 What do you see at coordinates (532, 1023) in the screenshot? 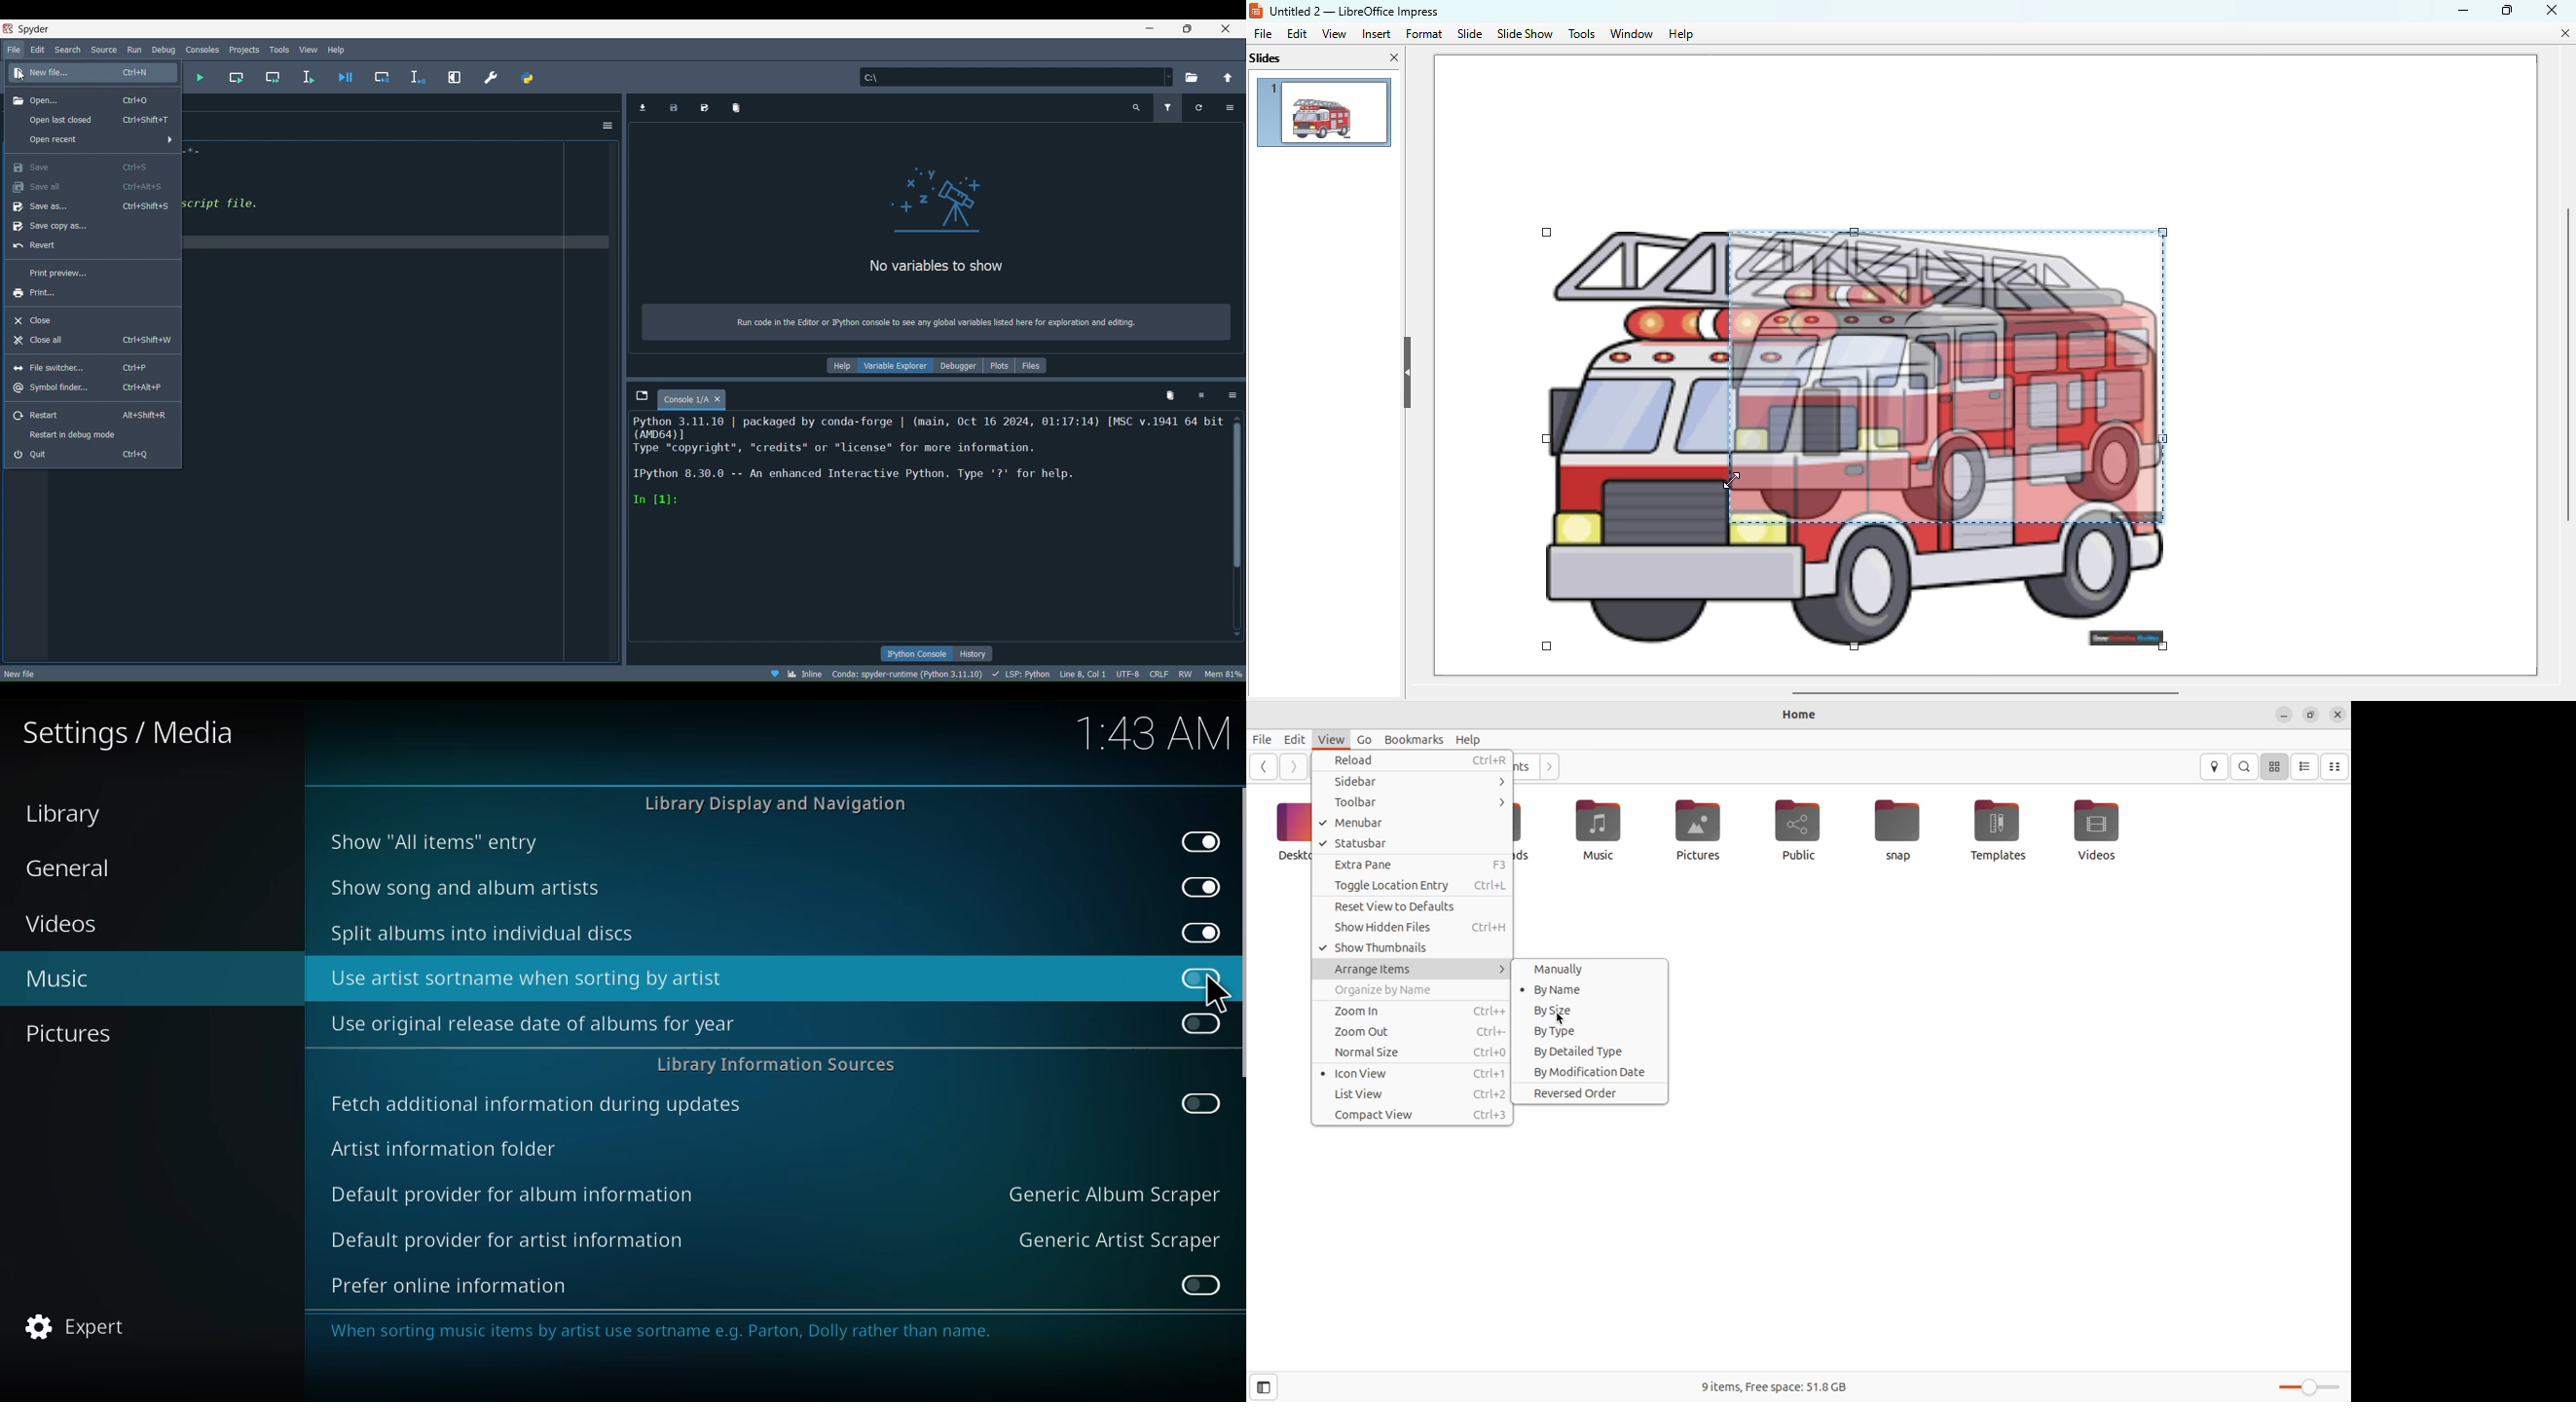
I see `use original release date of album` at bounding box center [532, 1023].